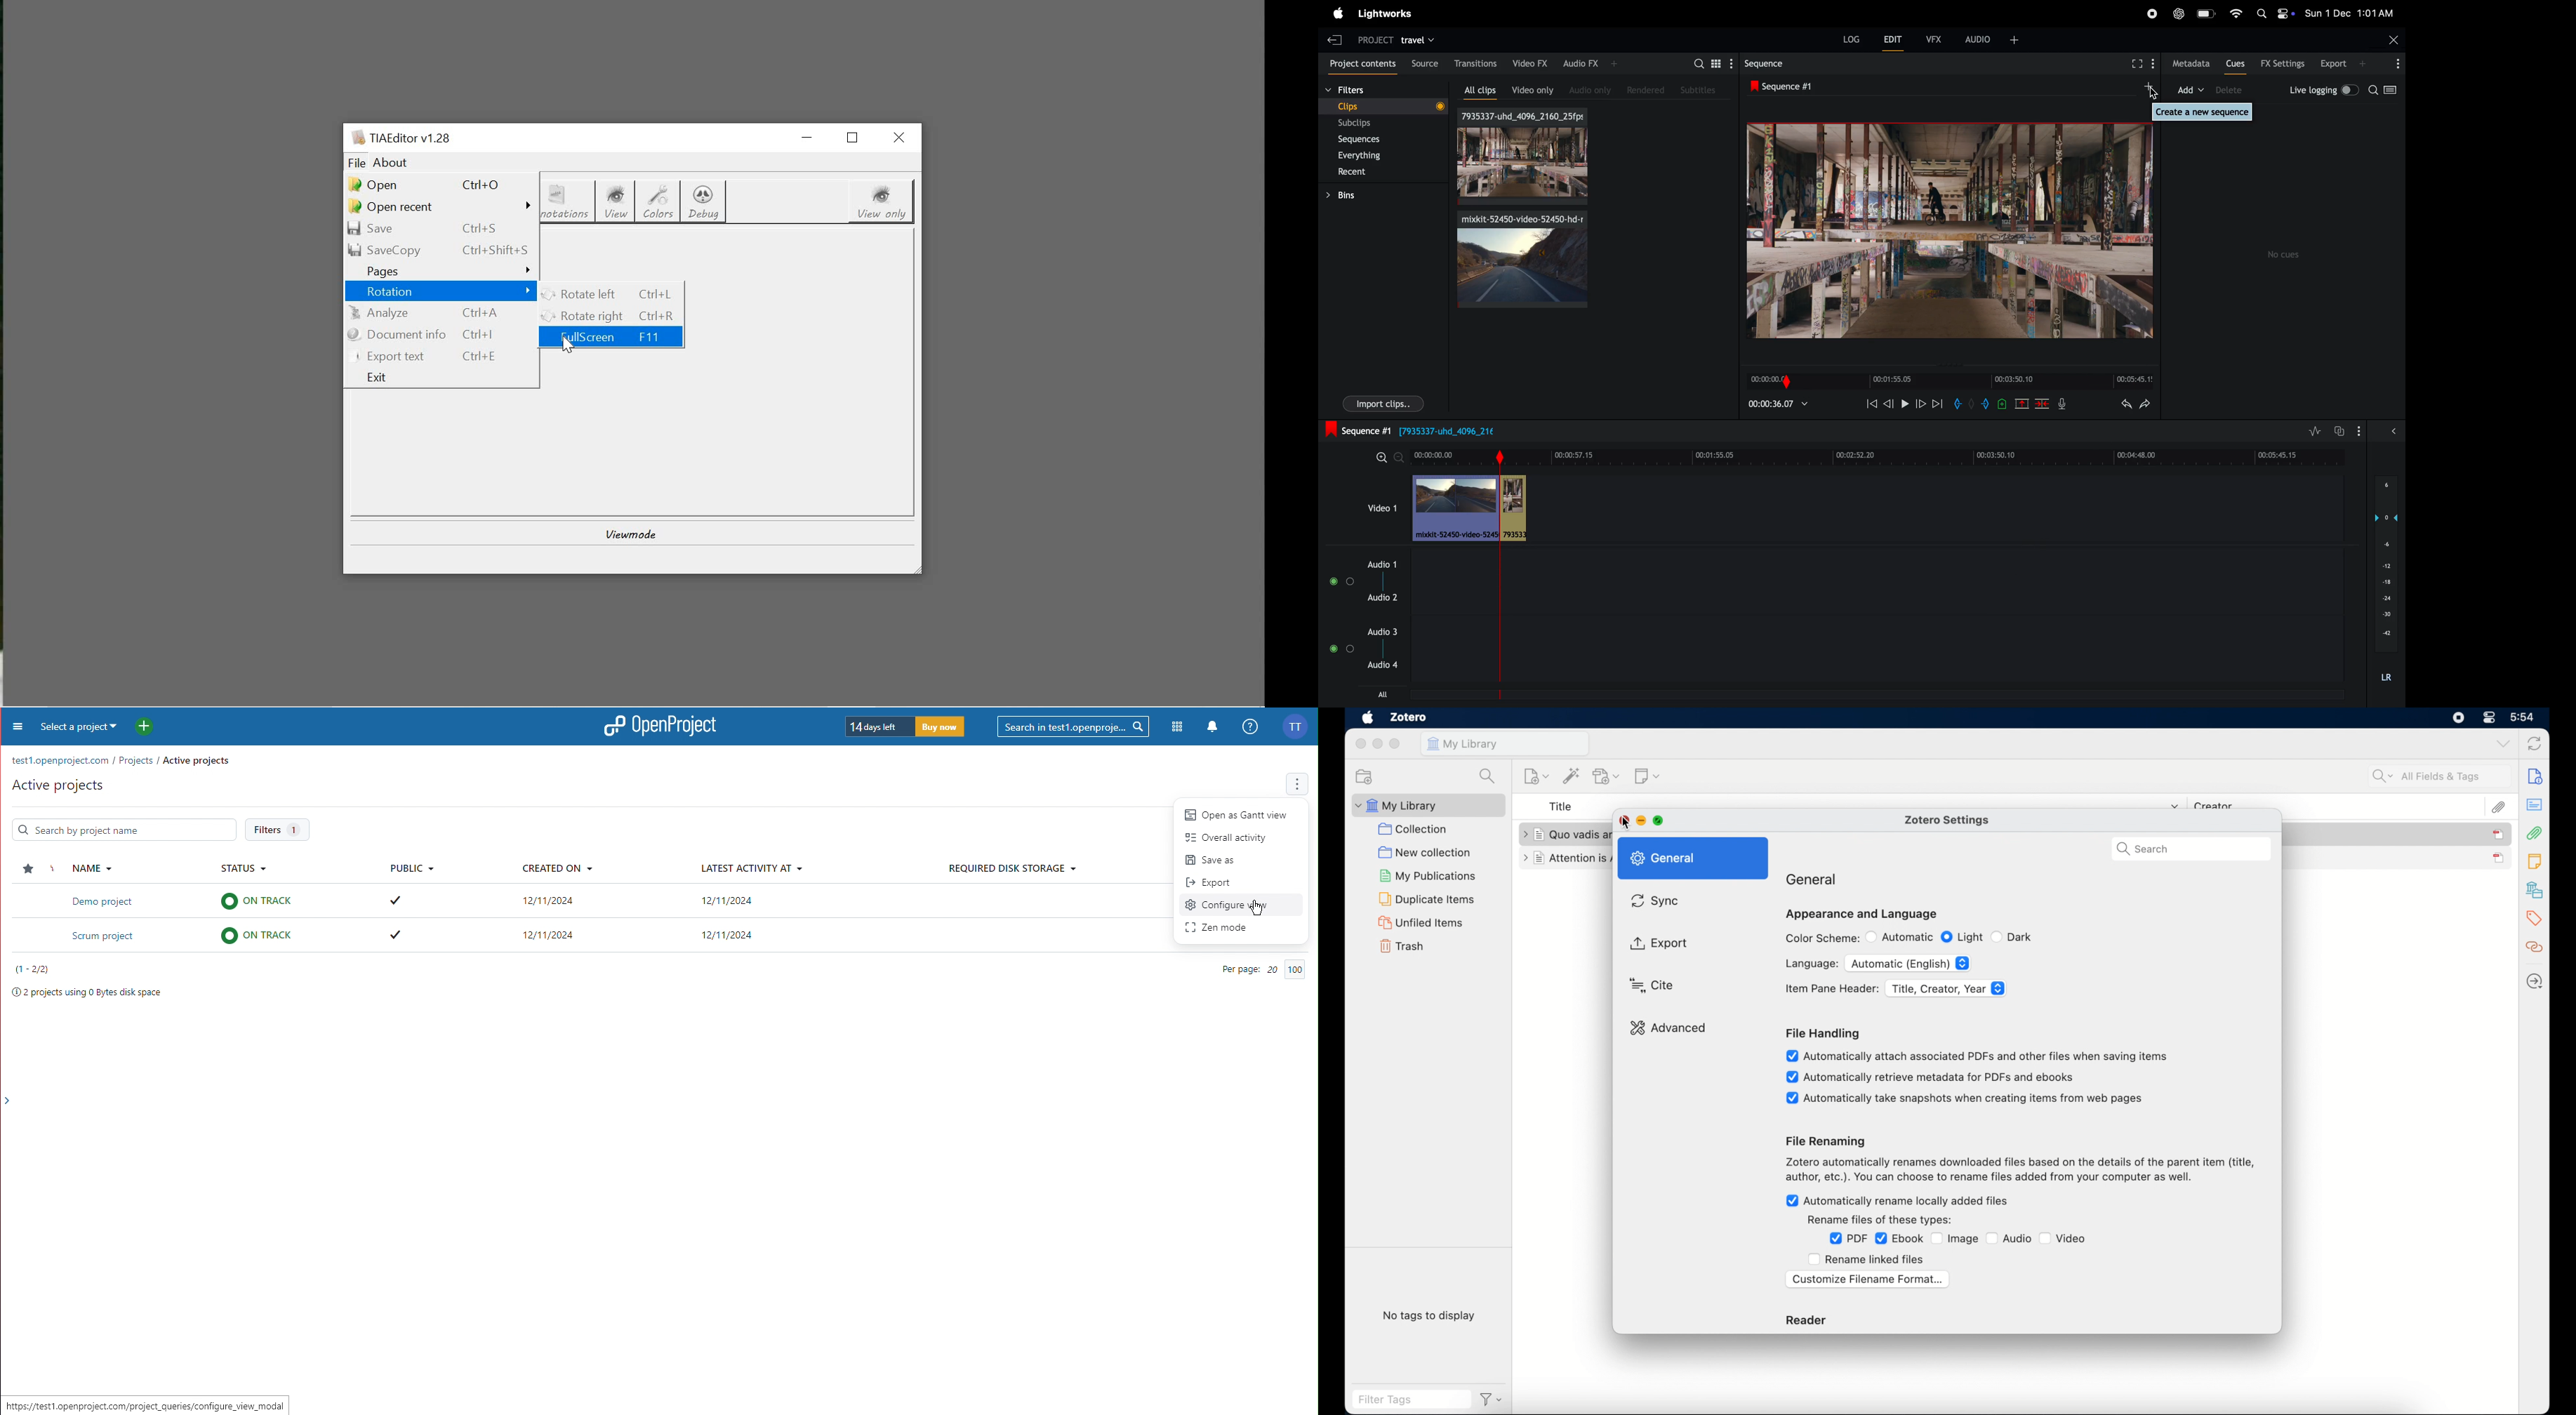 Image resolution: width=2576 pixels, height=1428 pixels. Describe the element at coordinates (1422, 922) in the screenshot. I see `unified items` at that location.